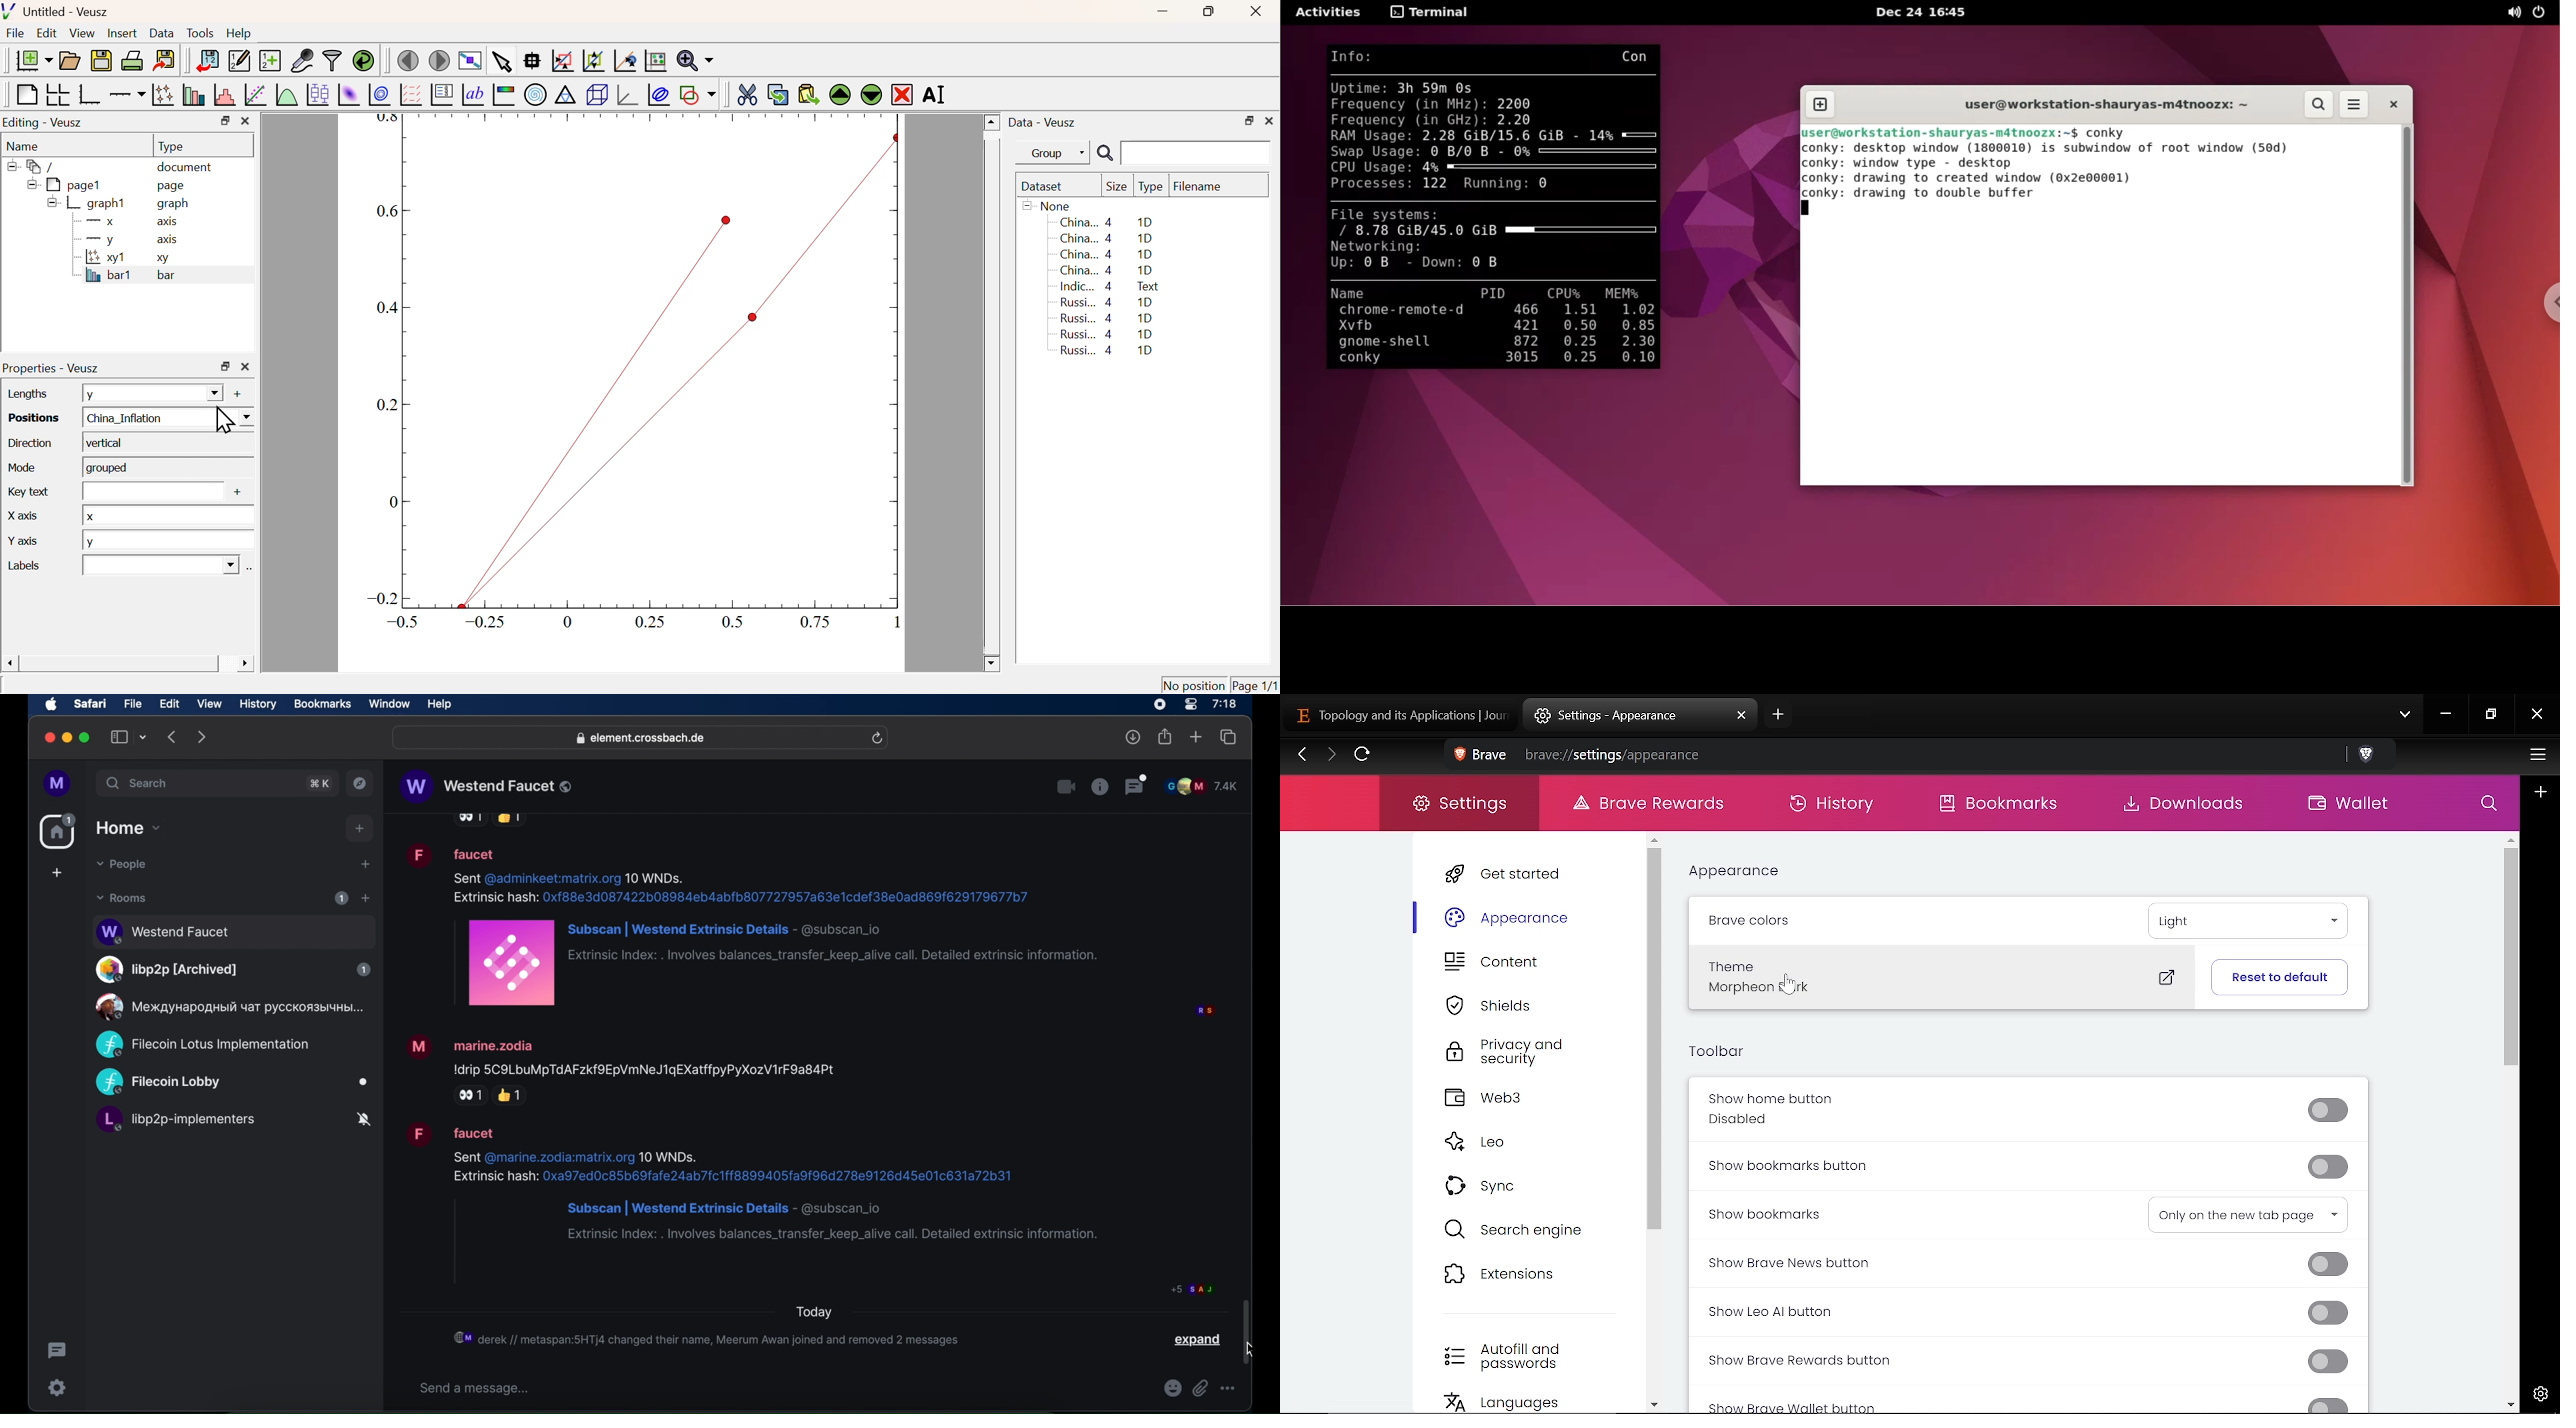 Image resolution: width=2576 pixels, height=1428 pixels. Describe the element at coordinates (936, 94) in the screenshot. I see `Rename` at that location.